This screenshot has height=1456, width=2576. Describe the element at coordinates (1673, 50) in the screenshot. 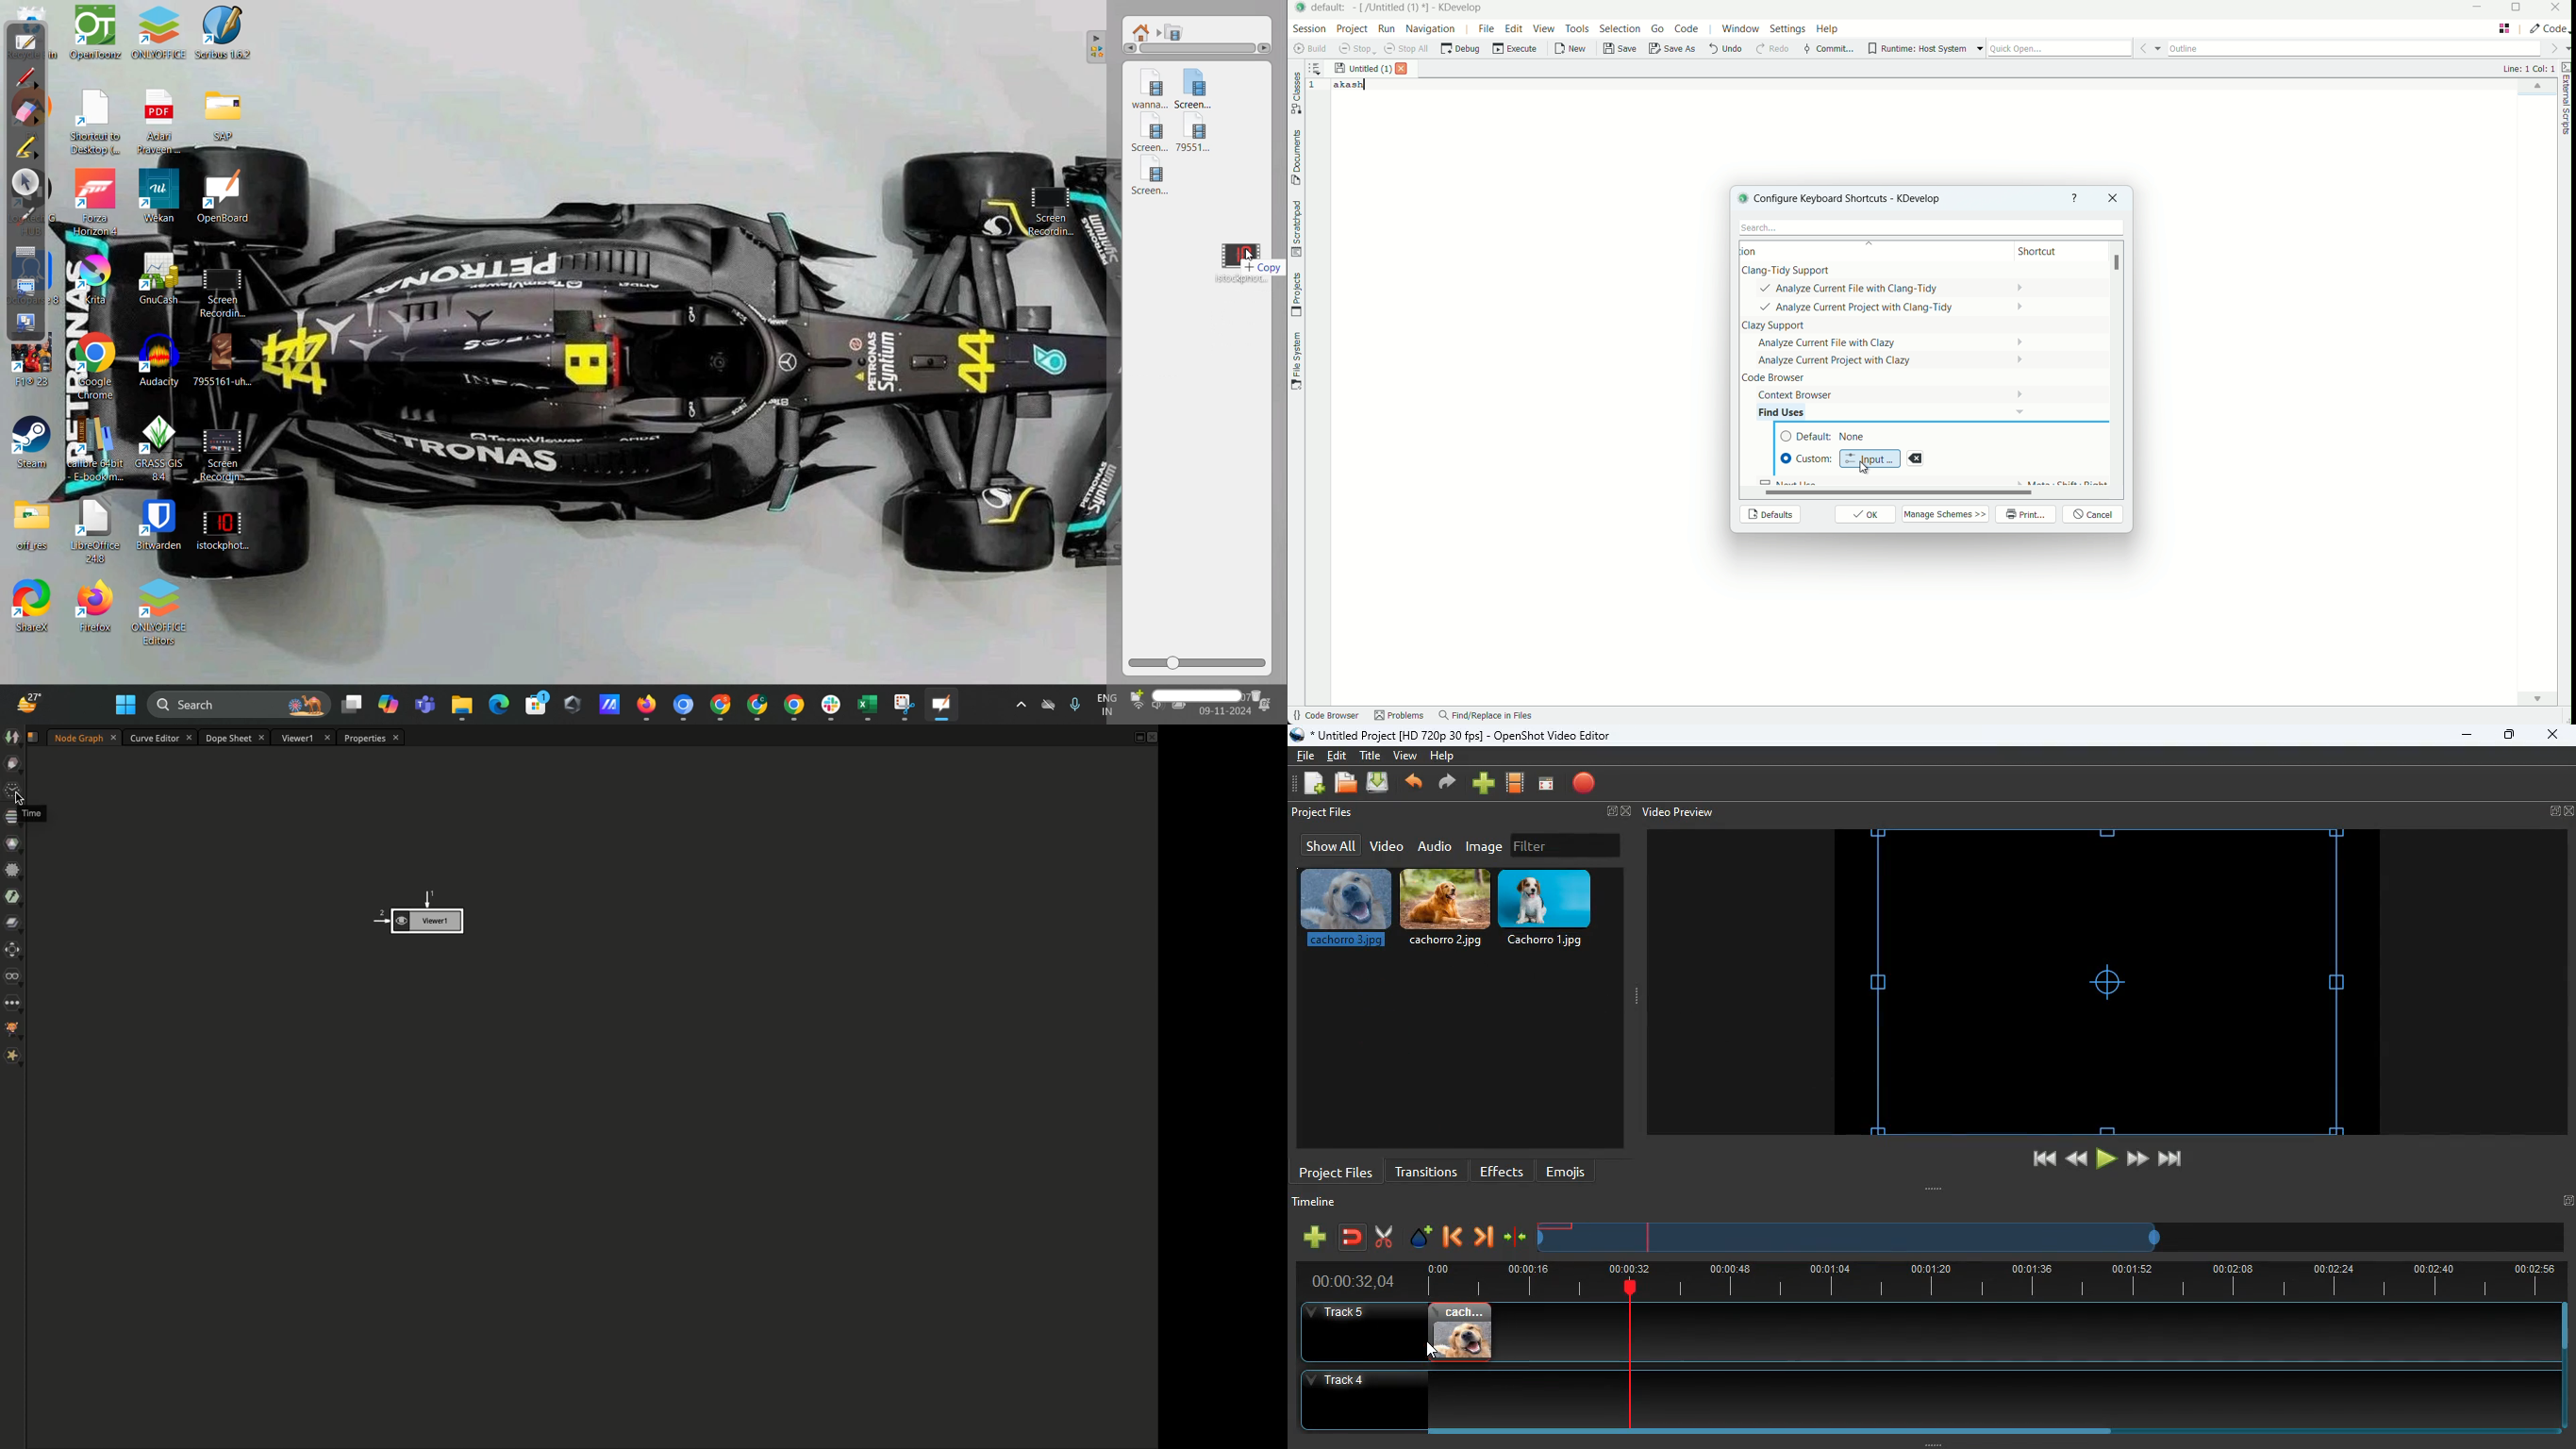

I see `save as` at that location.